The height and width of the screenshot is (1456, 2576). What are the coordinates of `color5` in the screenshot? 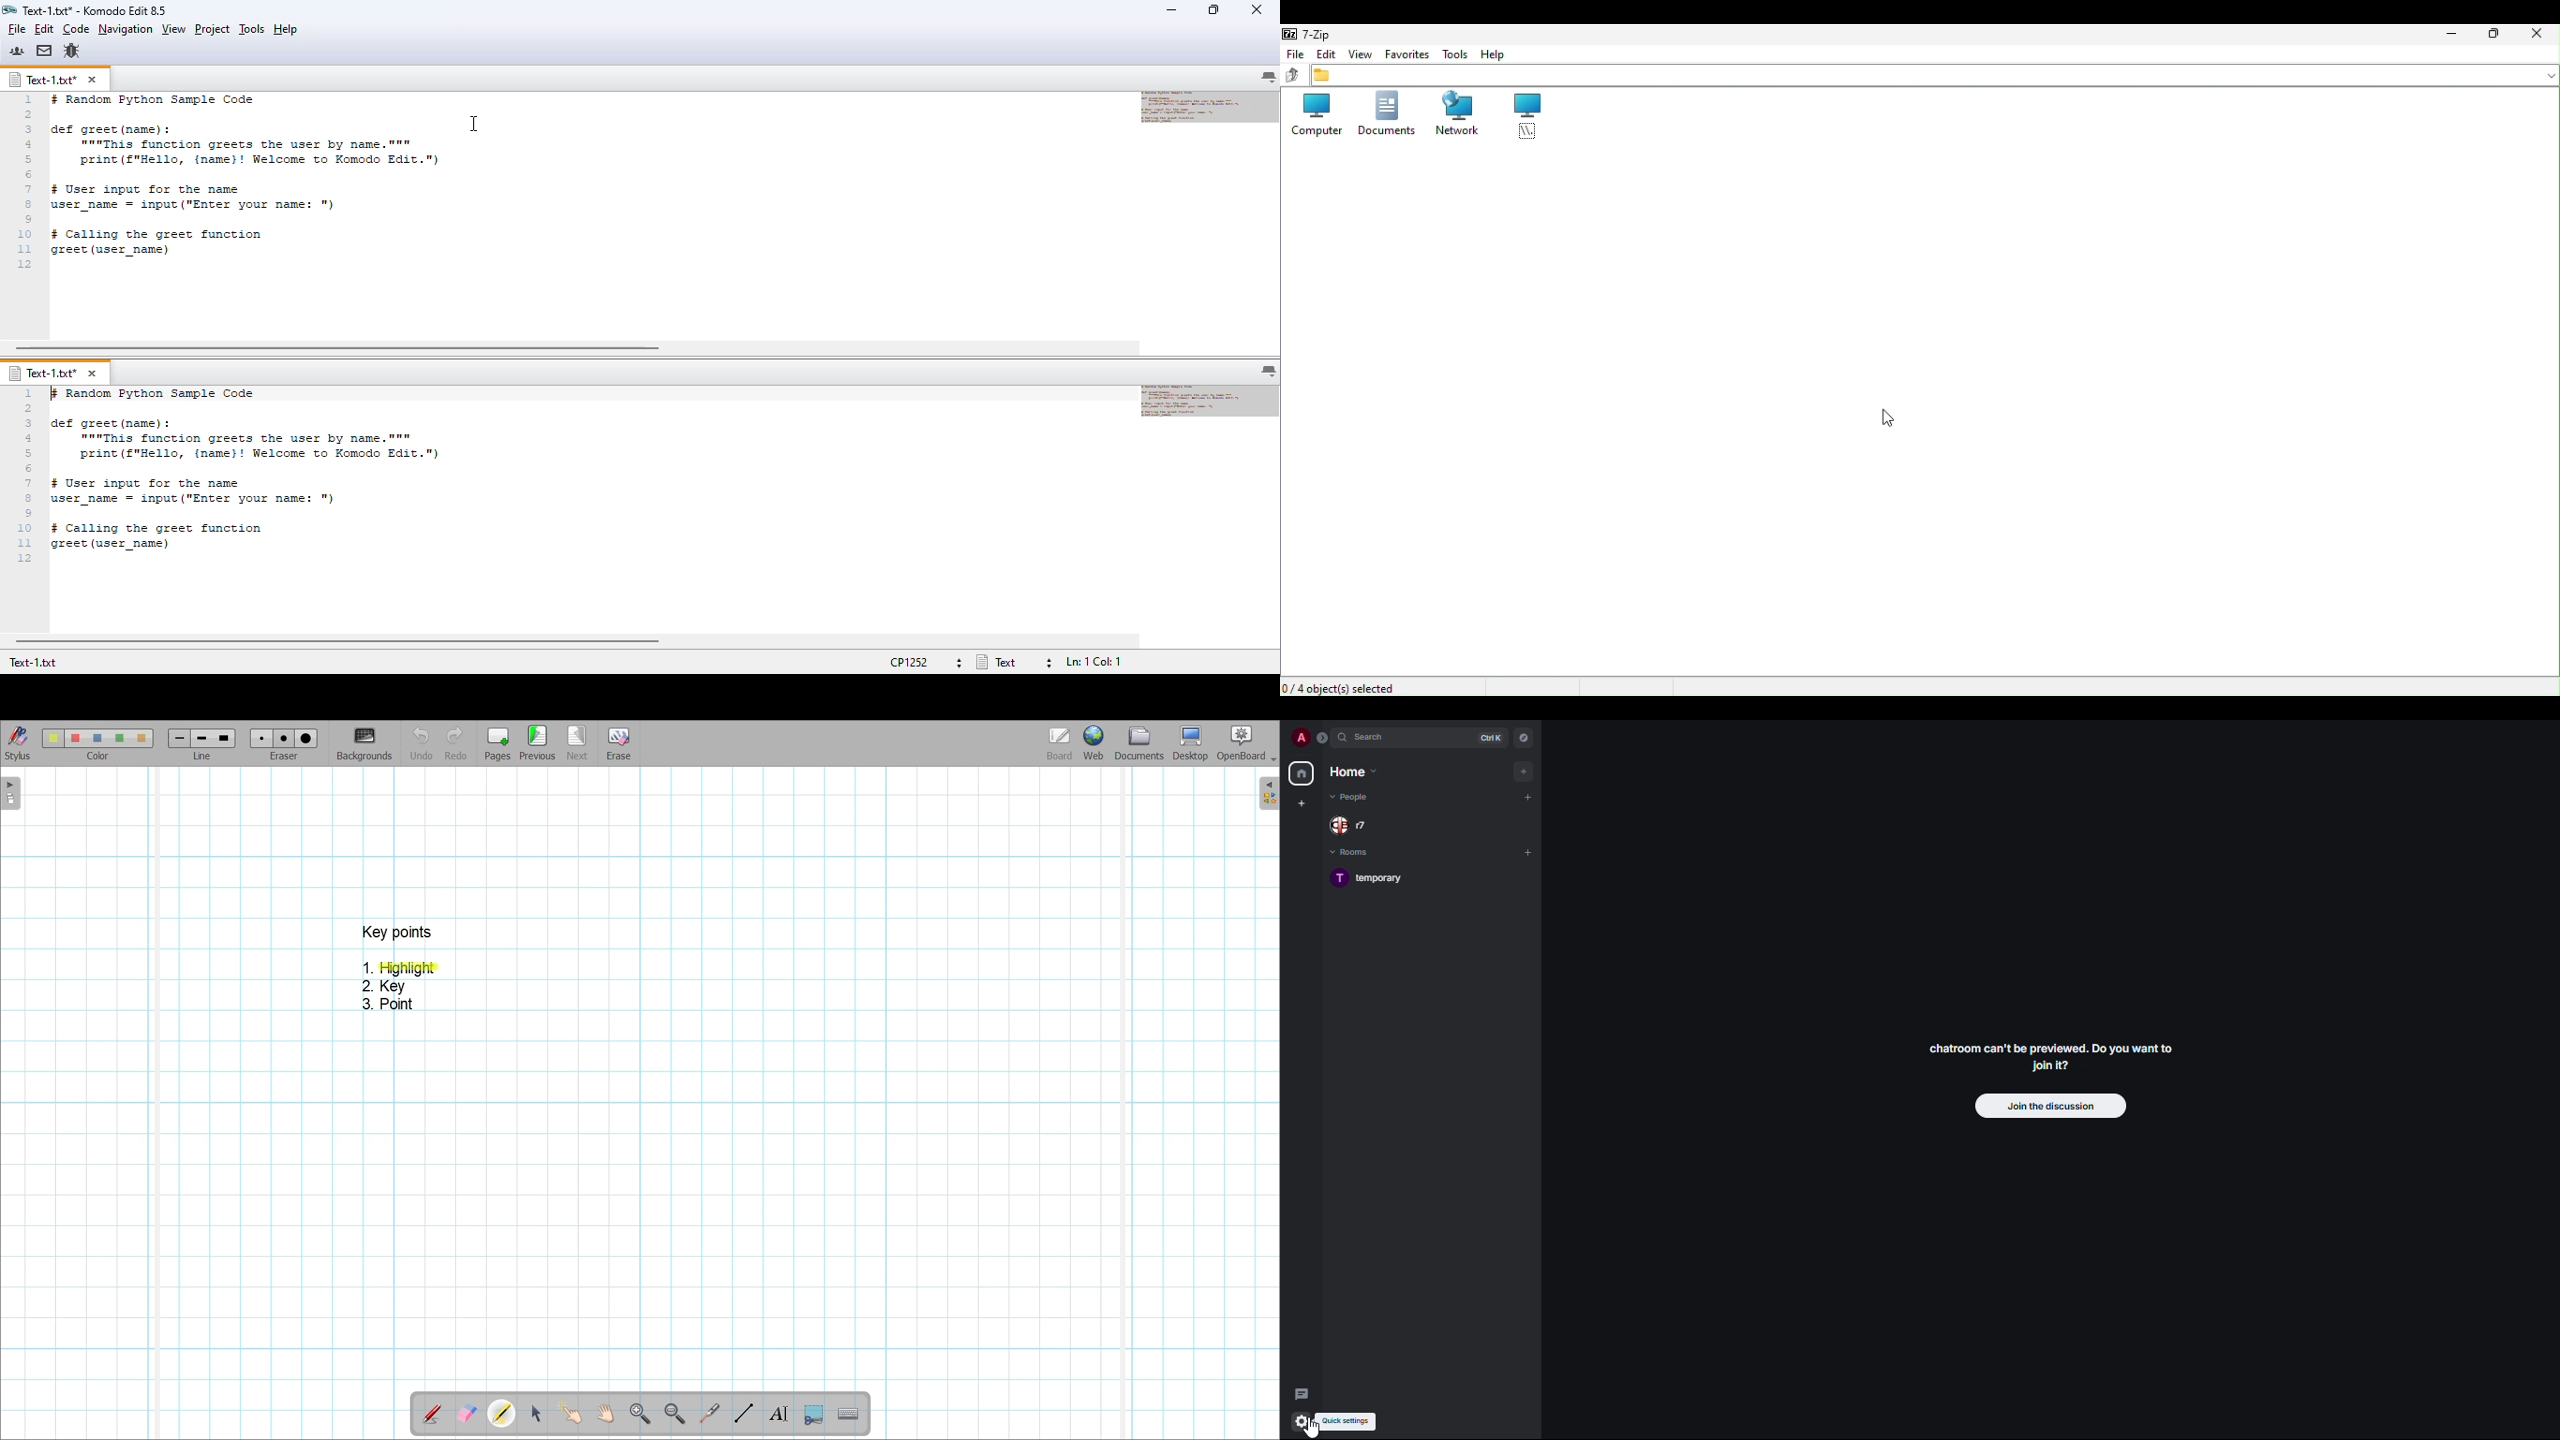 It's located at (140, 739).